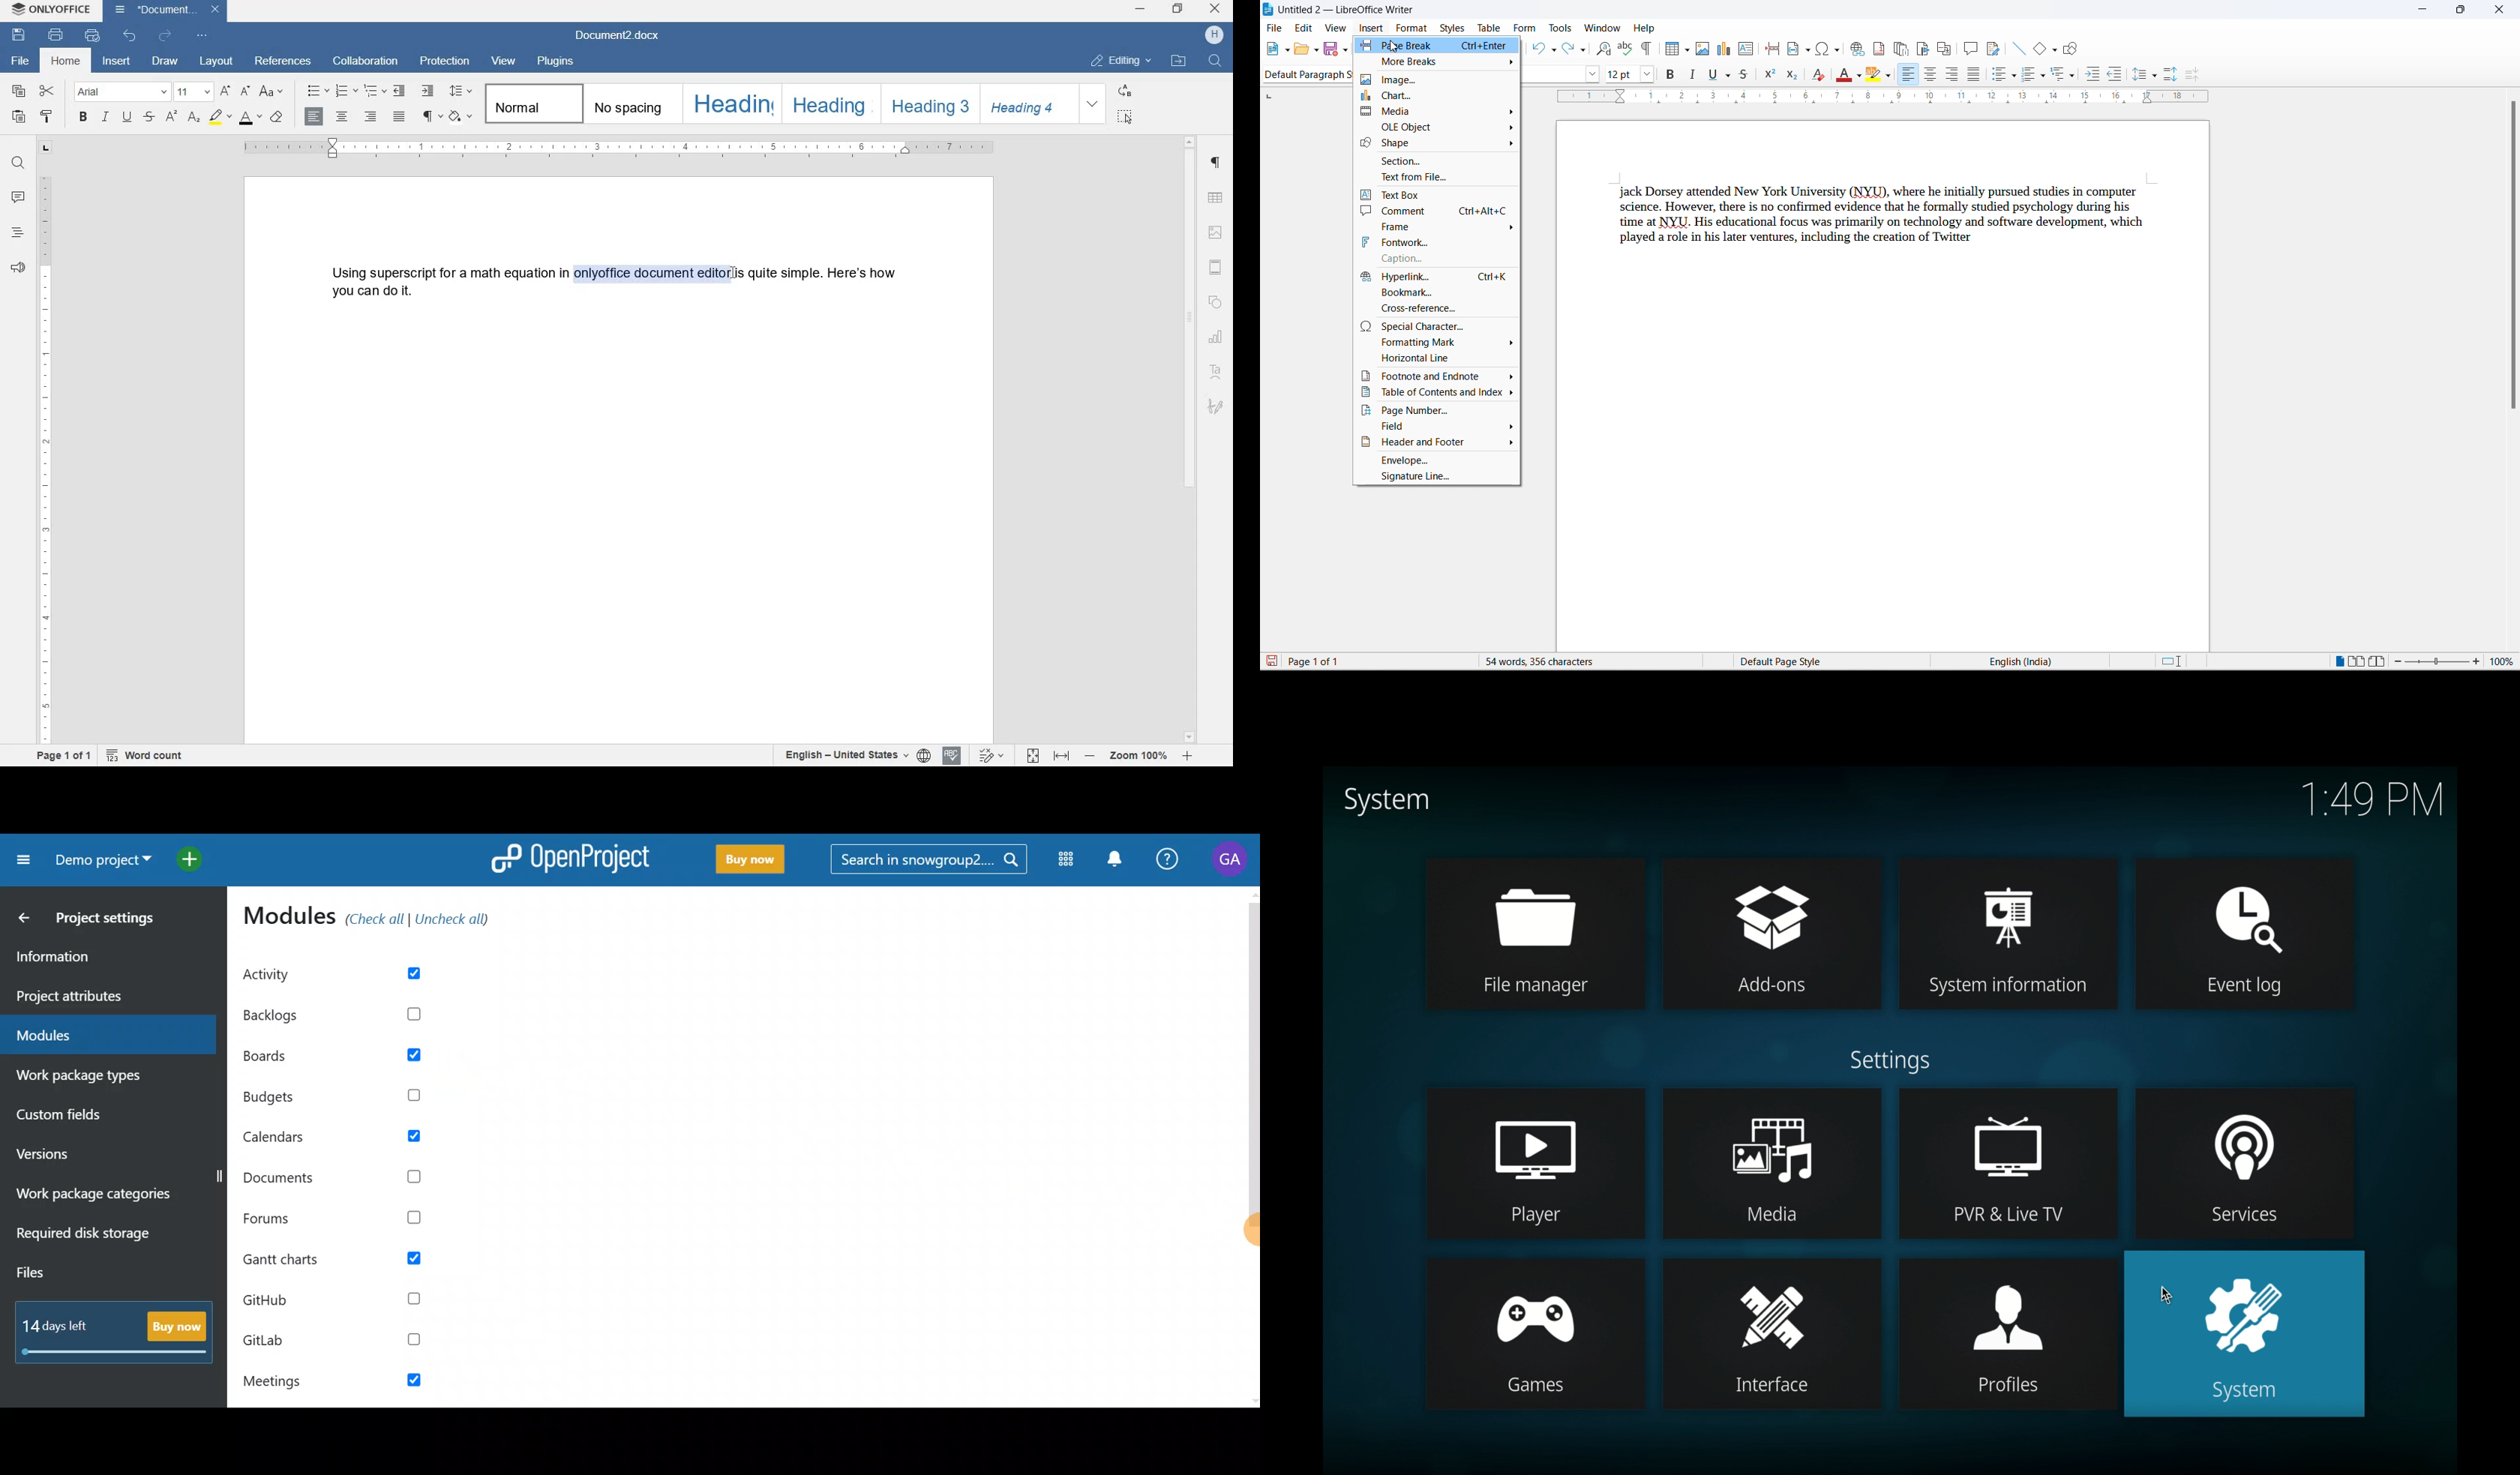 This screenshot has height=1484, width=2520. I want to click on increase paragraph spacing, so click(2170, 74).